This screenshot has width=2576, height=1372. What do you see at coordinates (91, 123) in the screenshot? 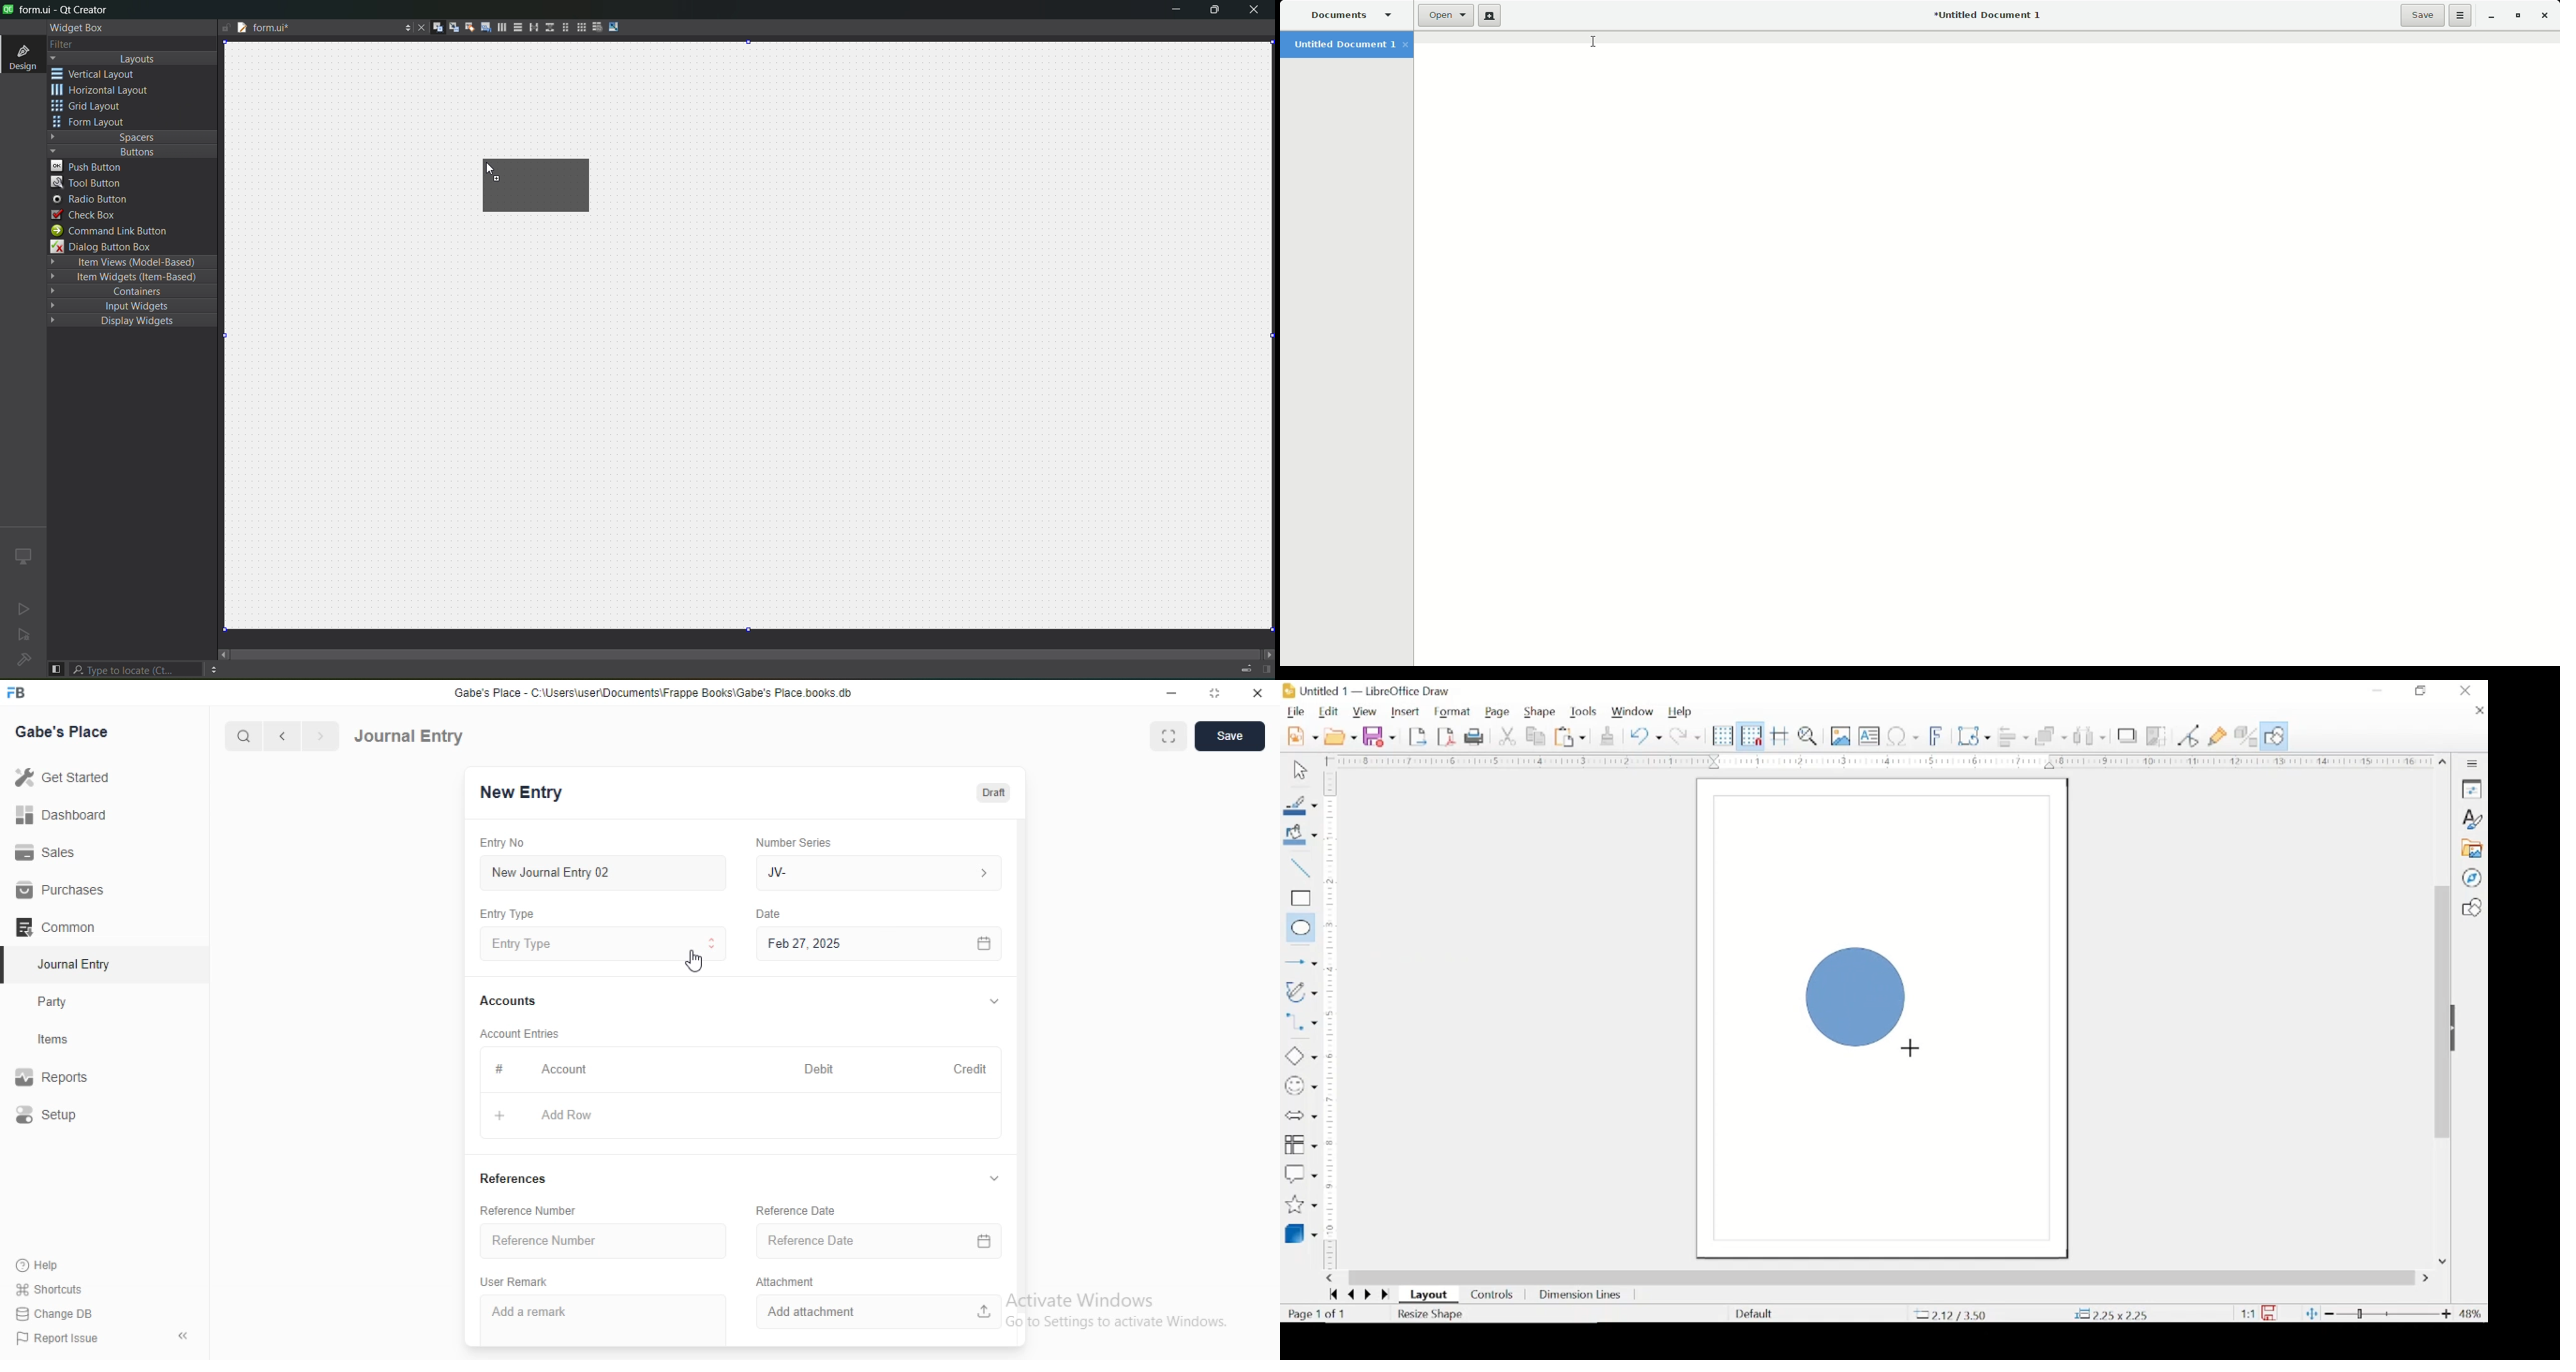
I see `form layout` at bounding box center [91, 123].